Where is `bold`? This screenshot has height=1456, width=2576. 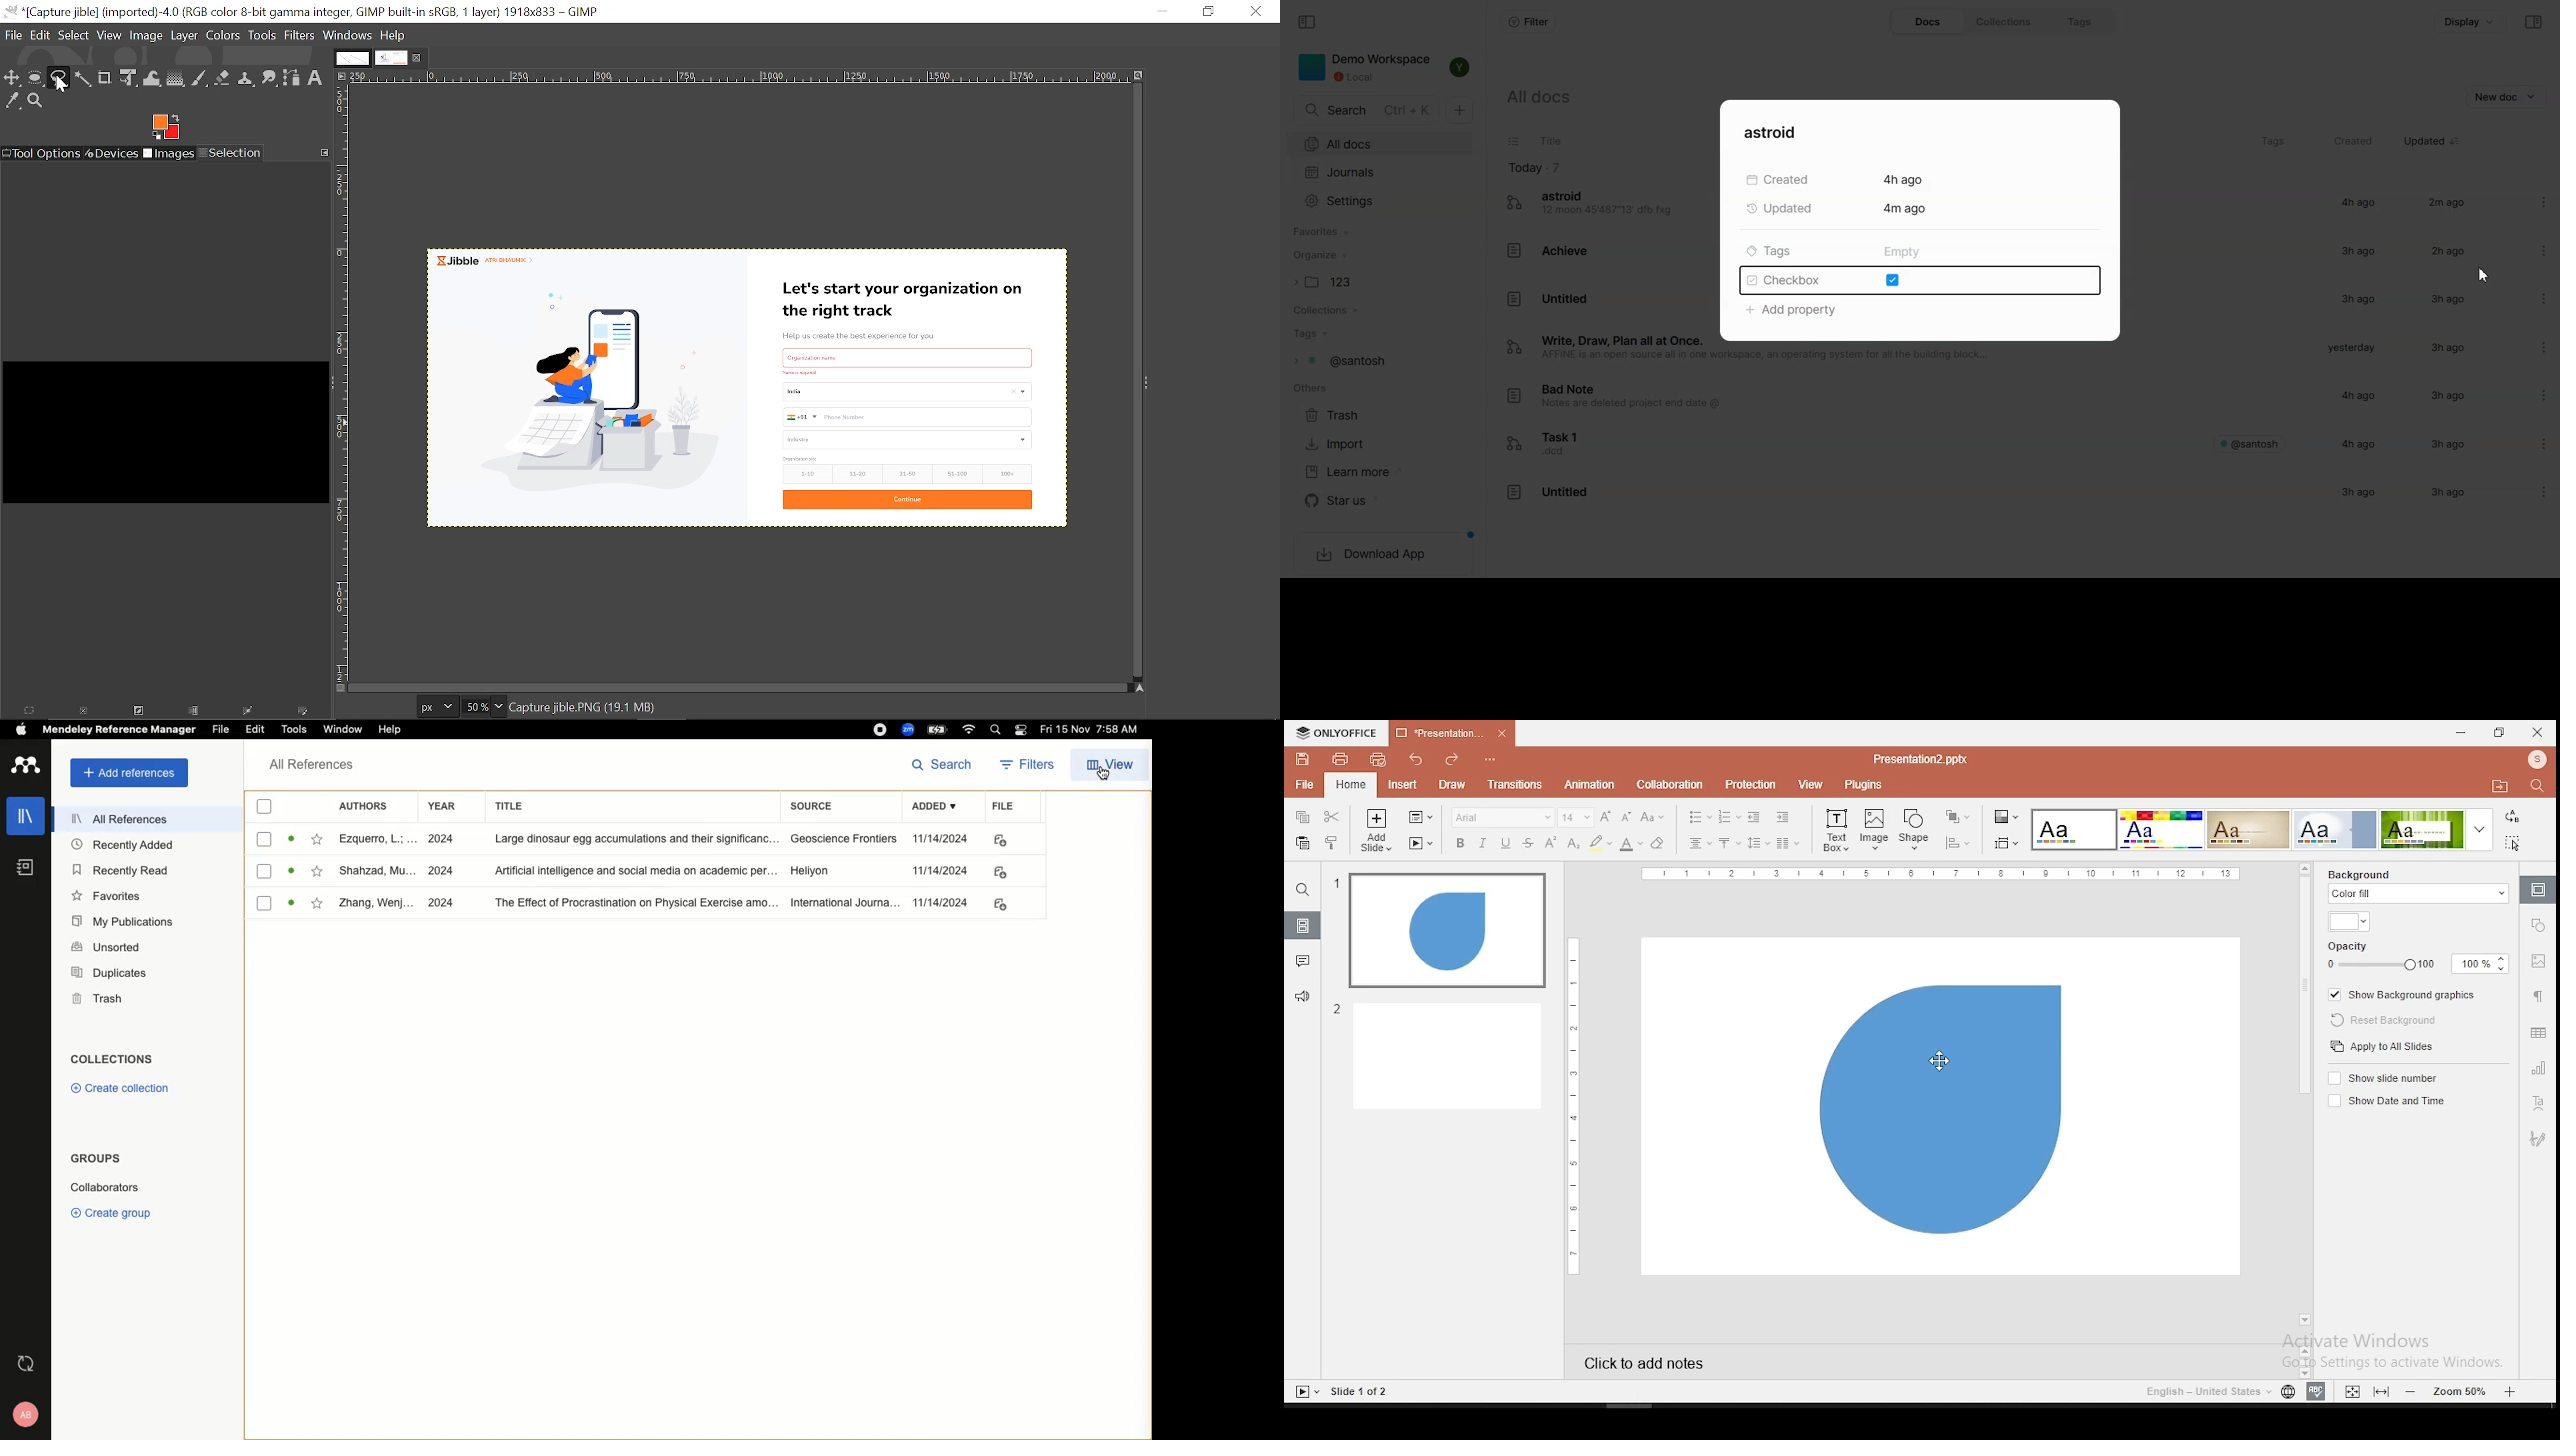 bold is located at coordinates (1459, 842).